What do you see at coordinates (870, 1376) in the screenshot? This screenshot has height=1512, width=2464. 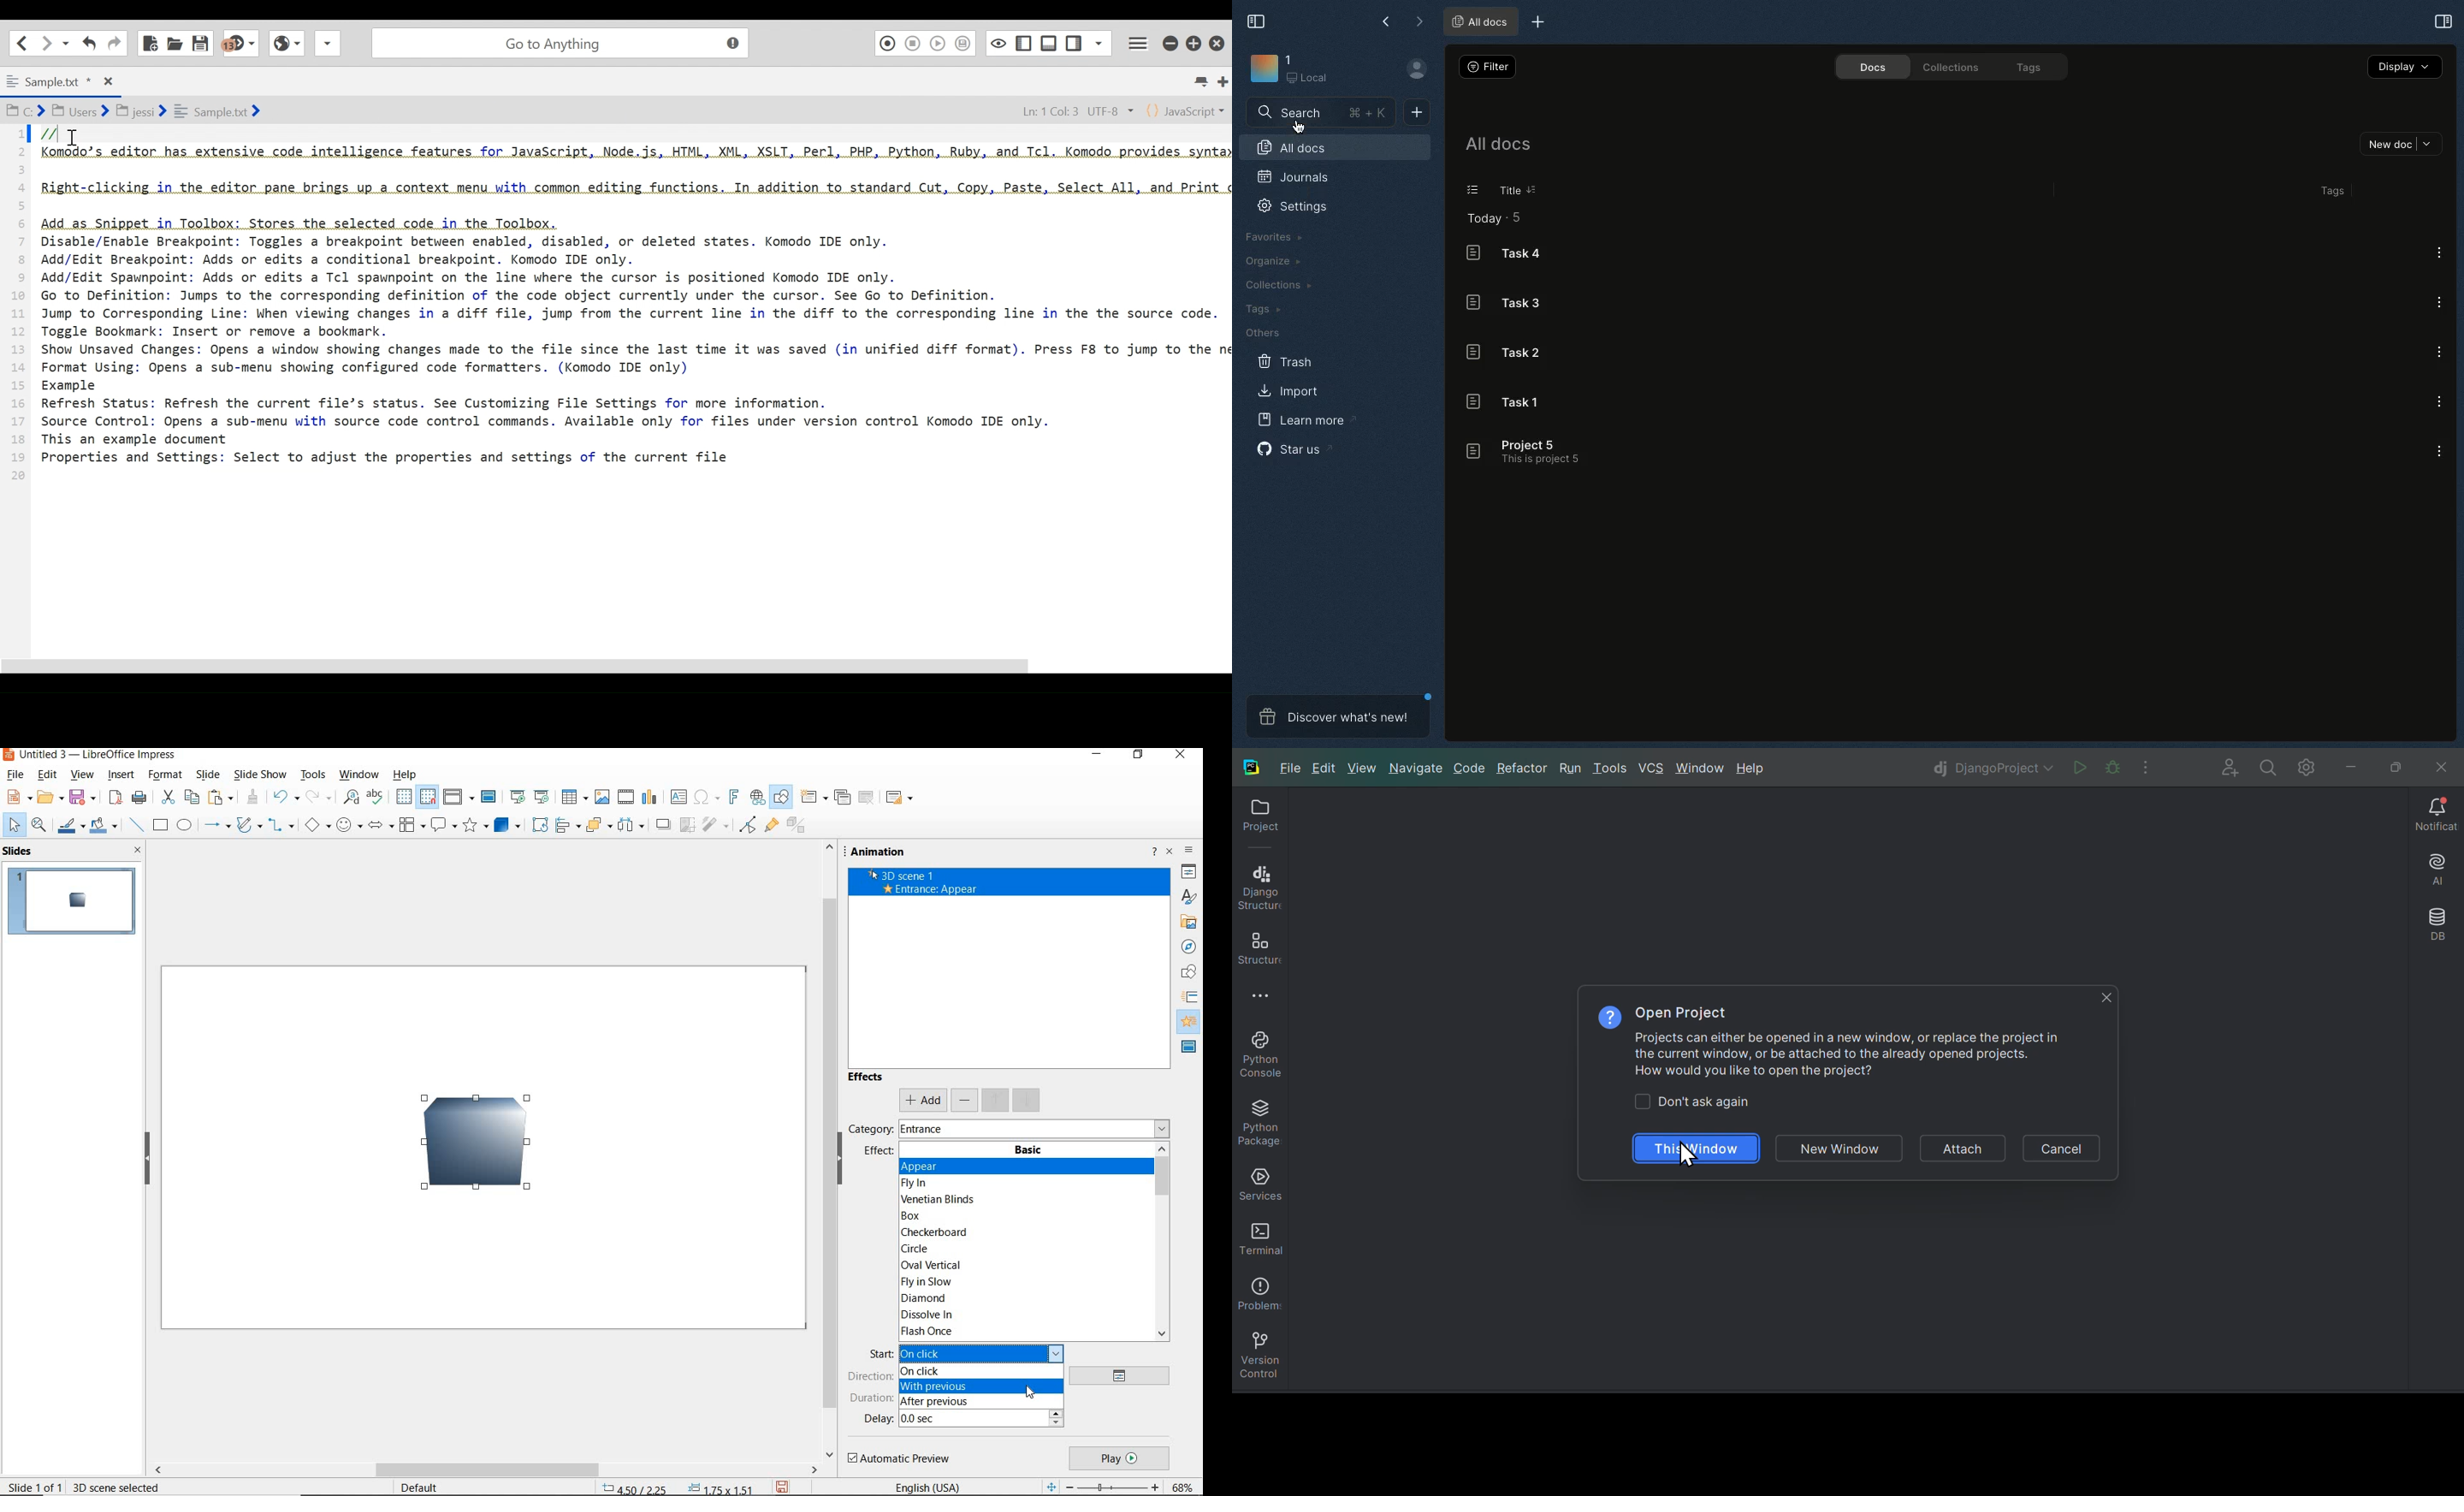 I see `direction` at bounding box center [870, 1376].